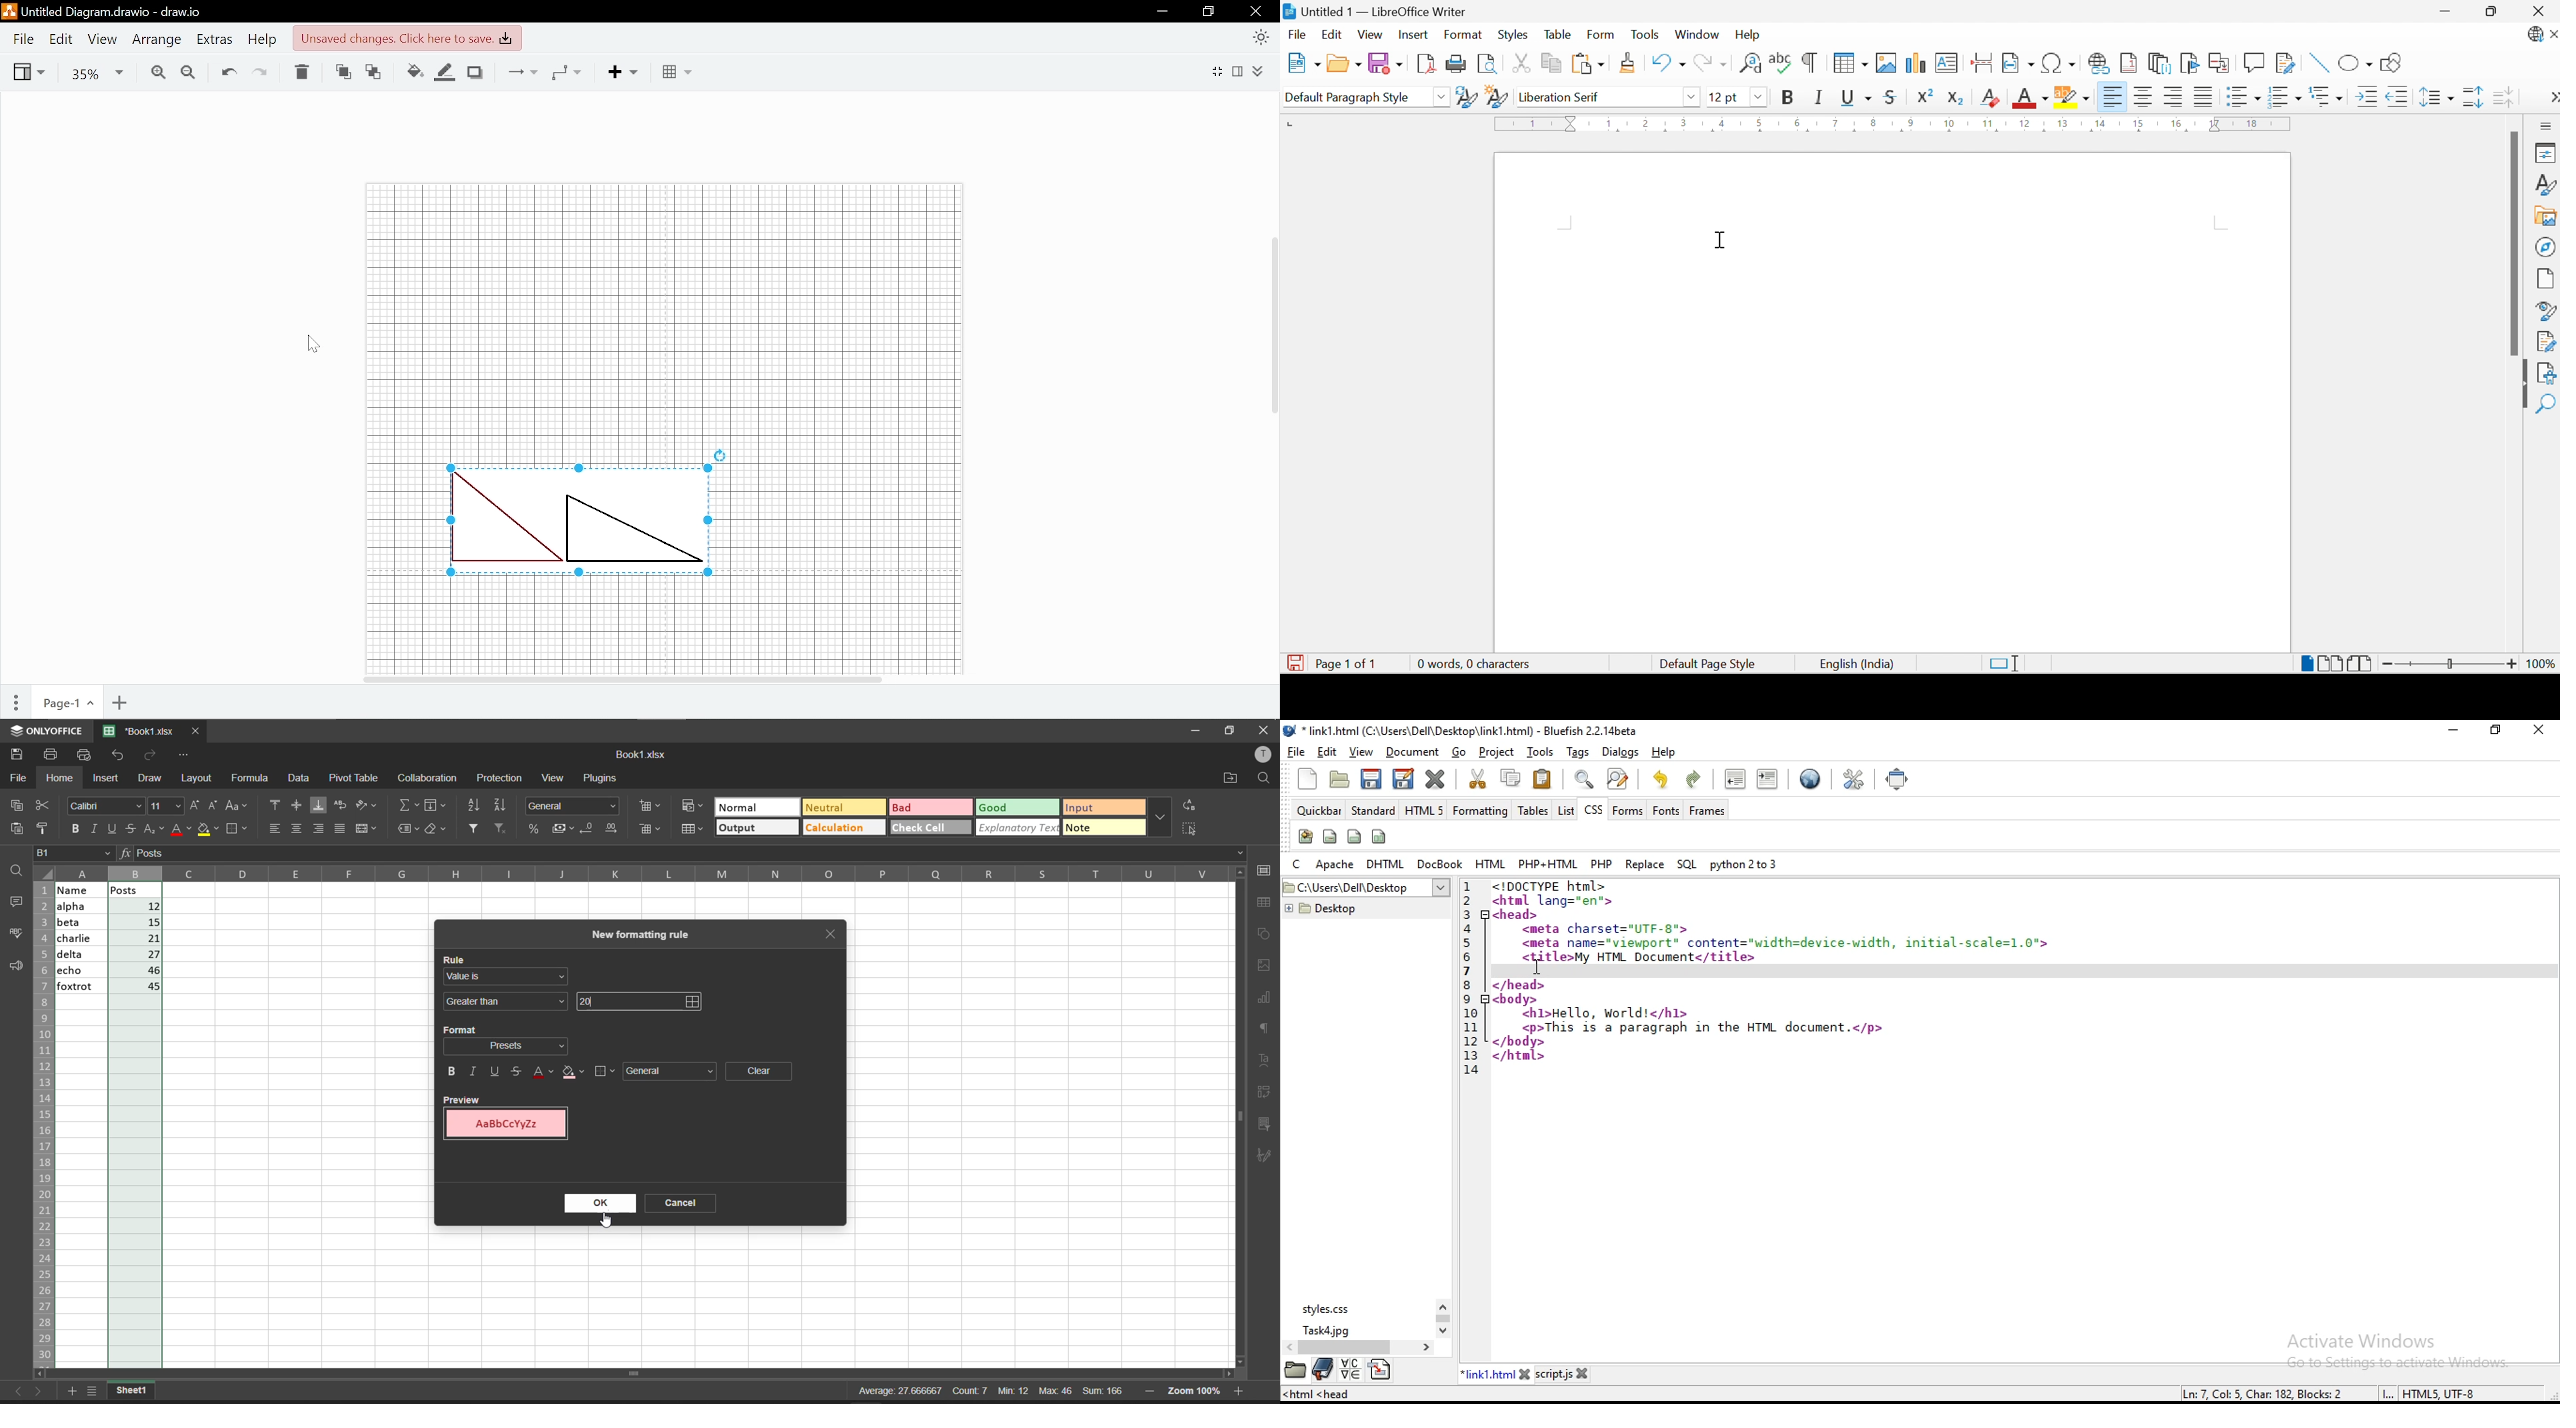  I want to click on close, so click(2537, 730).